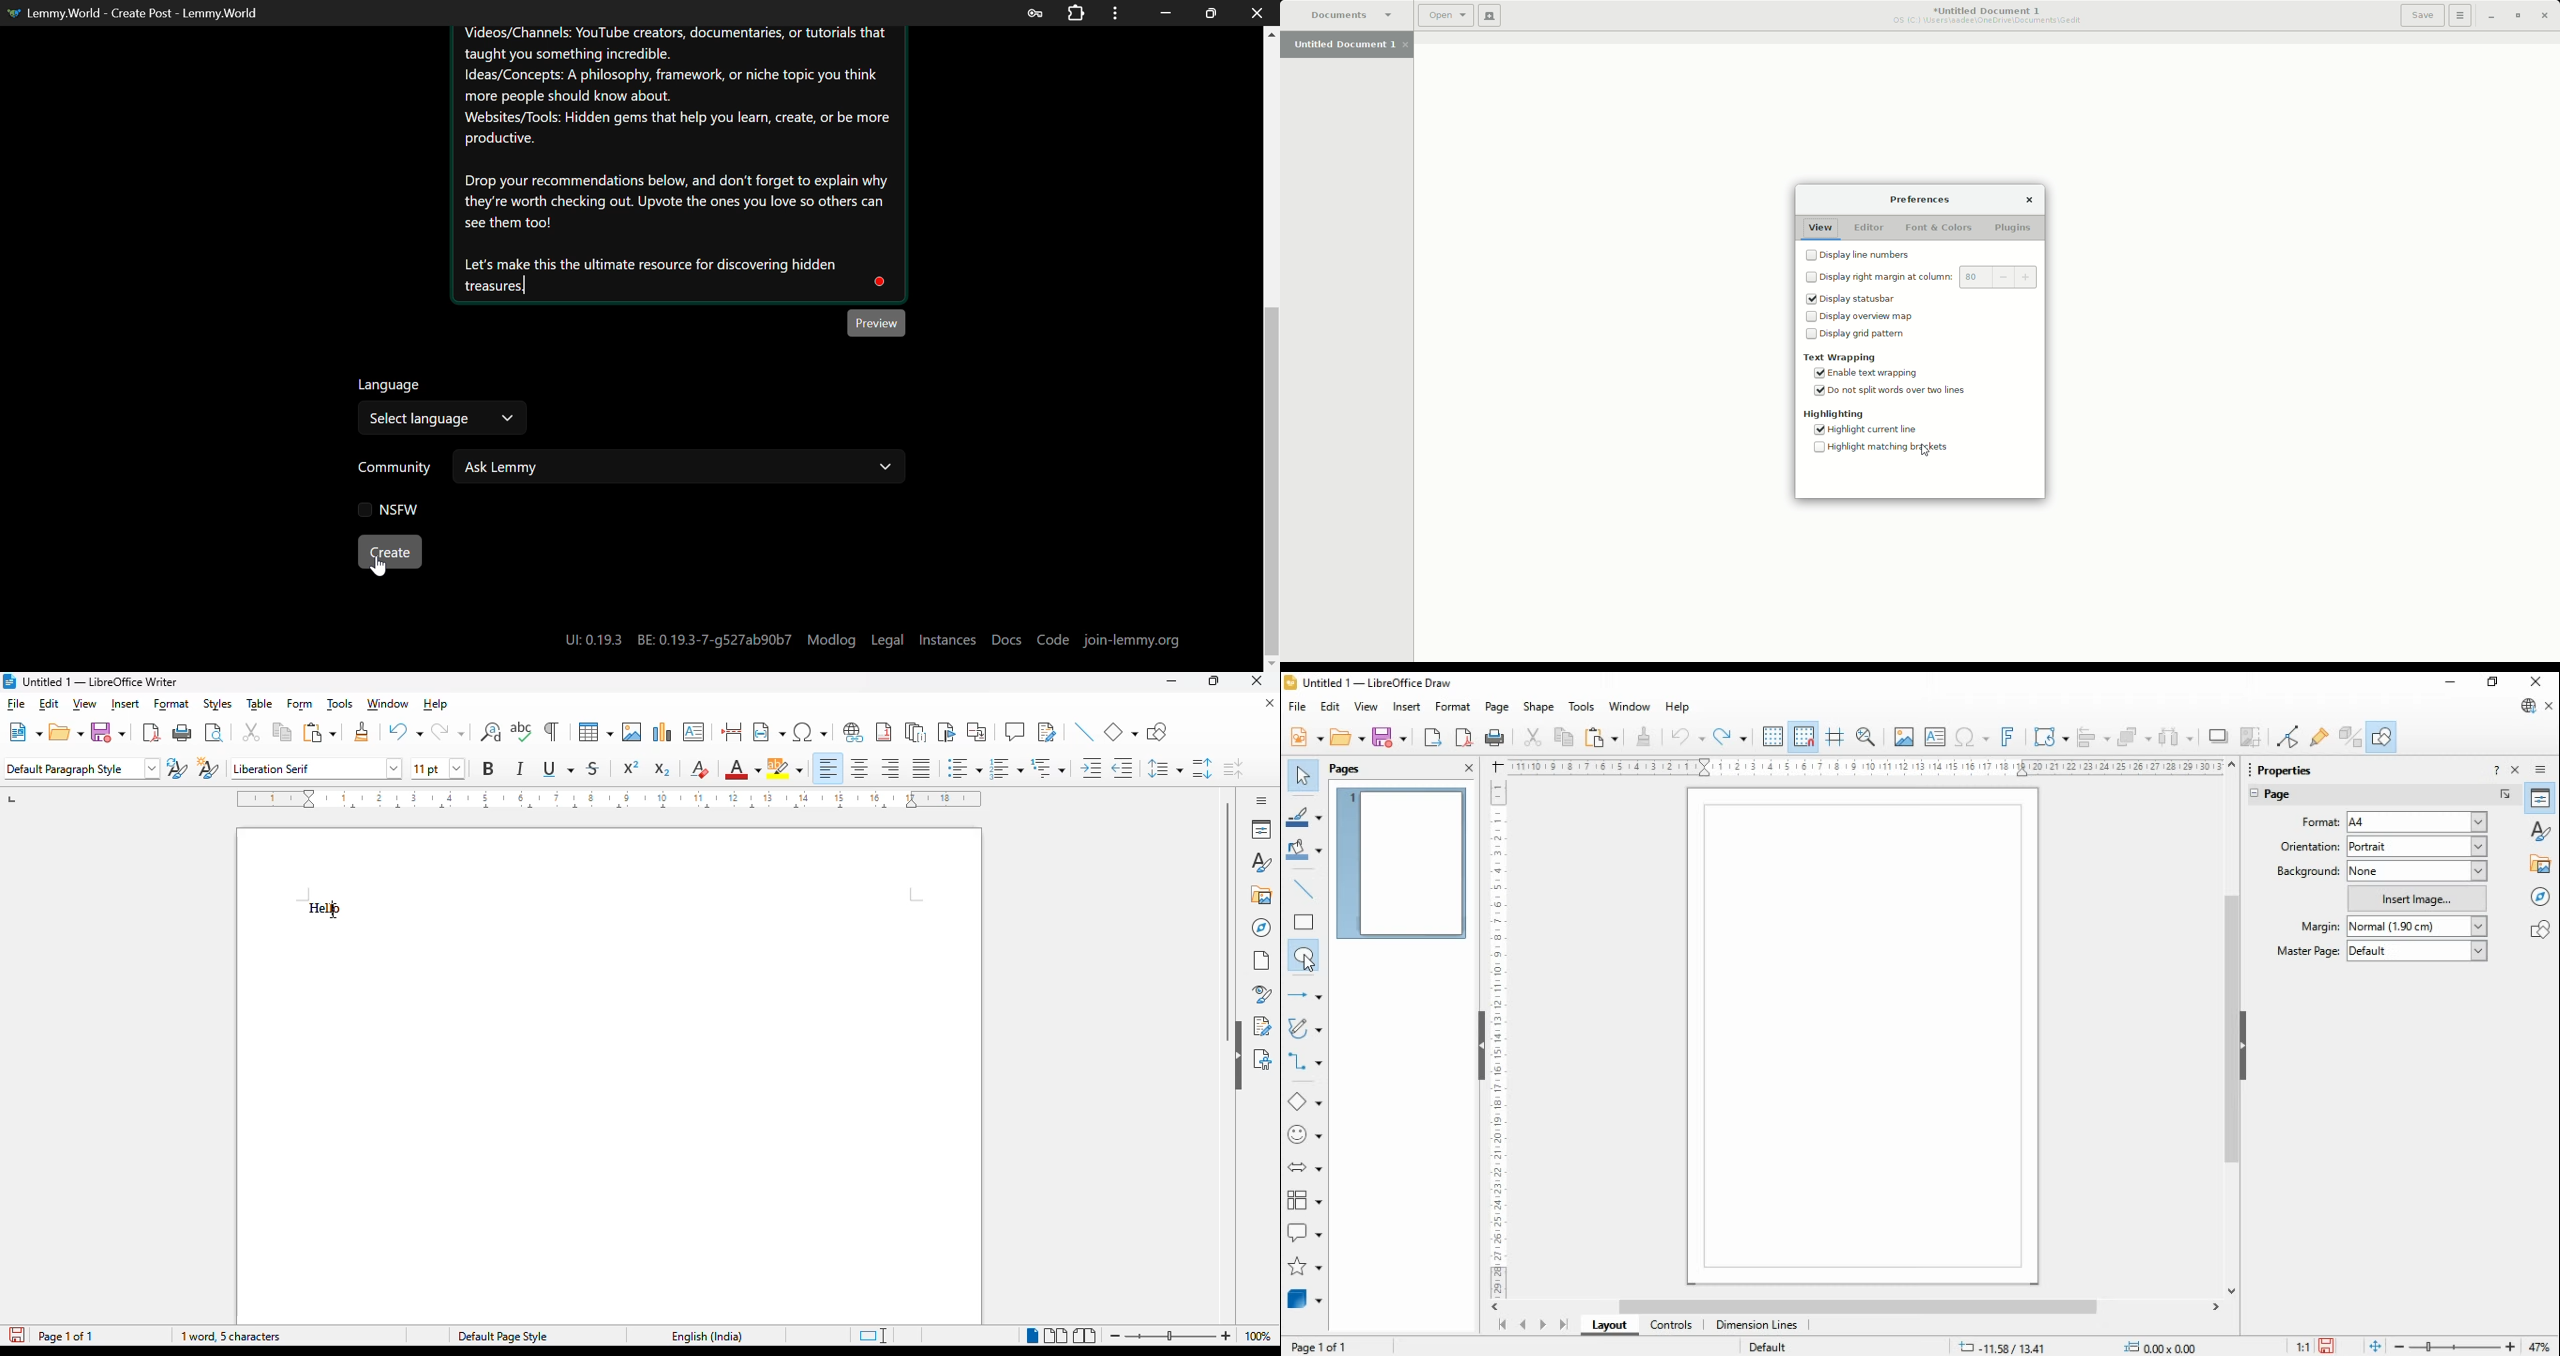 The height and width of the screenshot is (1372, 2576). What do you see at coordinates (1469, 767) in the screenshot?
I see `close panel` at bounding box center [1469, 767].